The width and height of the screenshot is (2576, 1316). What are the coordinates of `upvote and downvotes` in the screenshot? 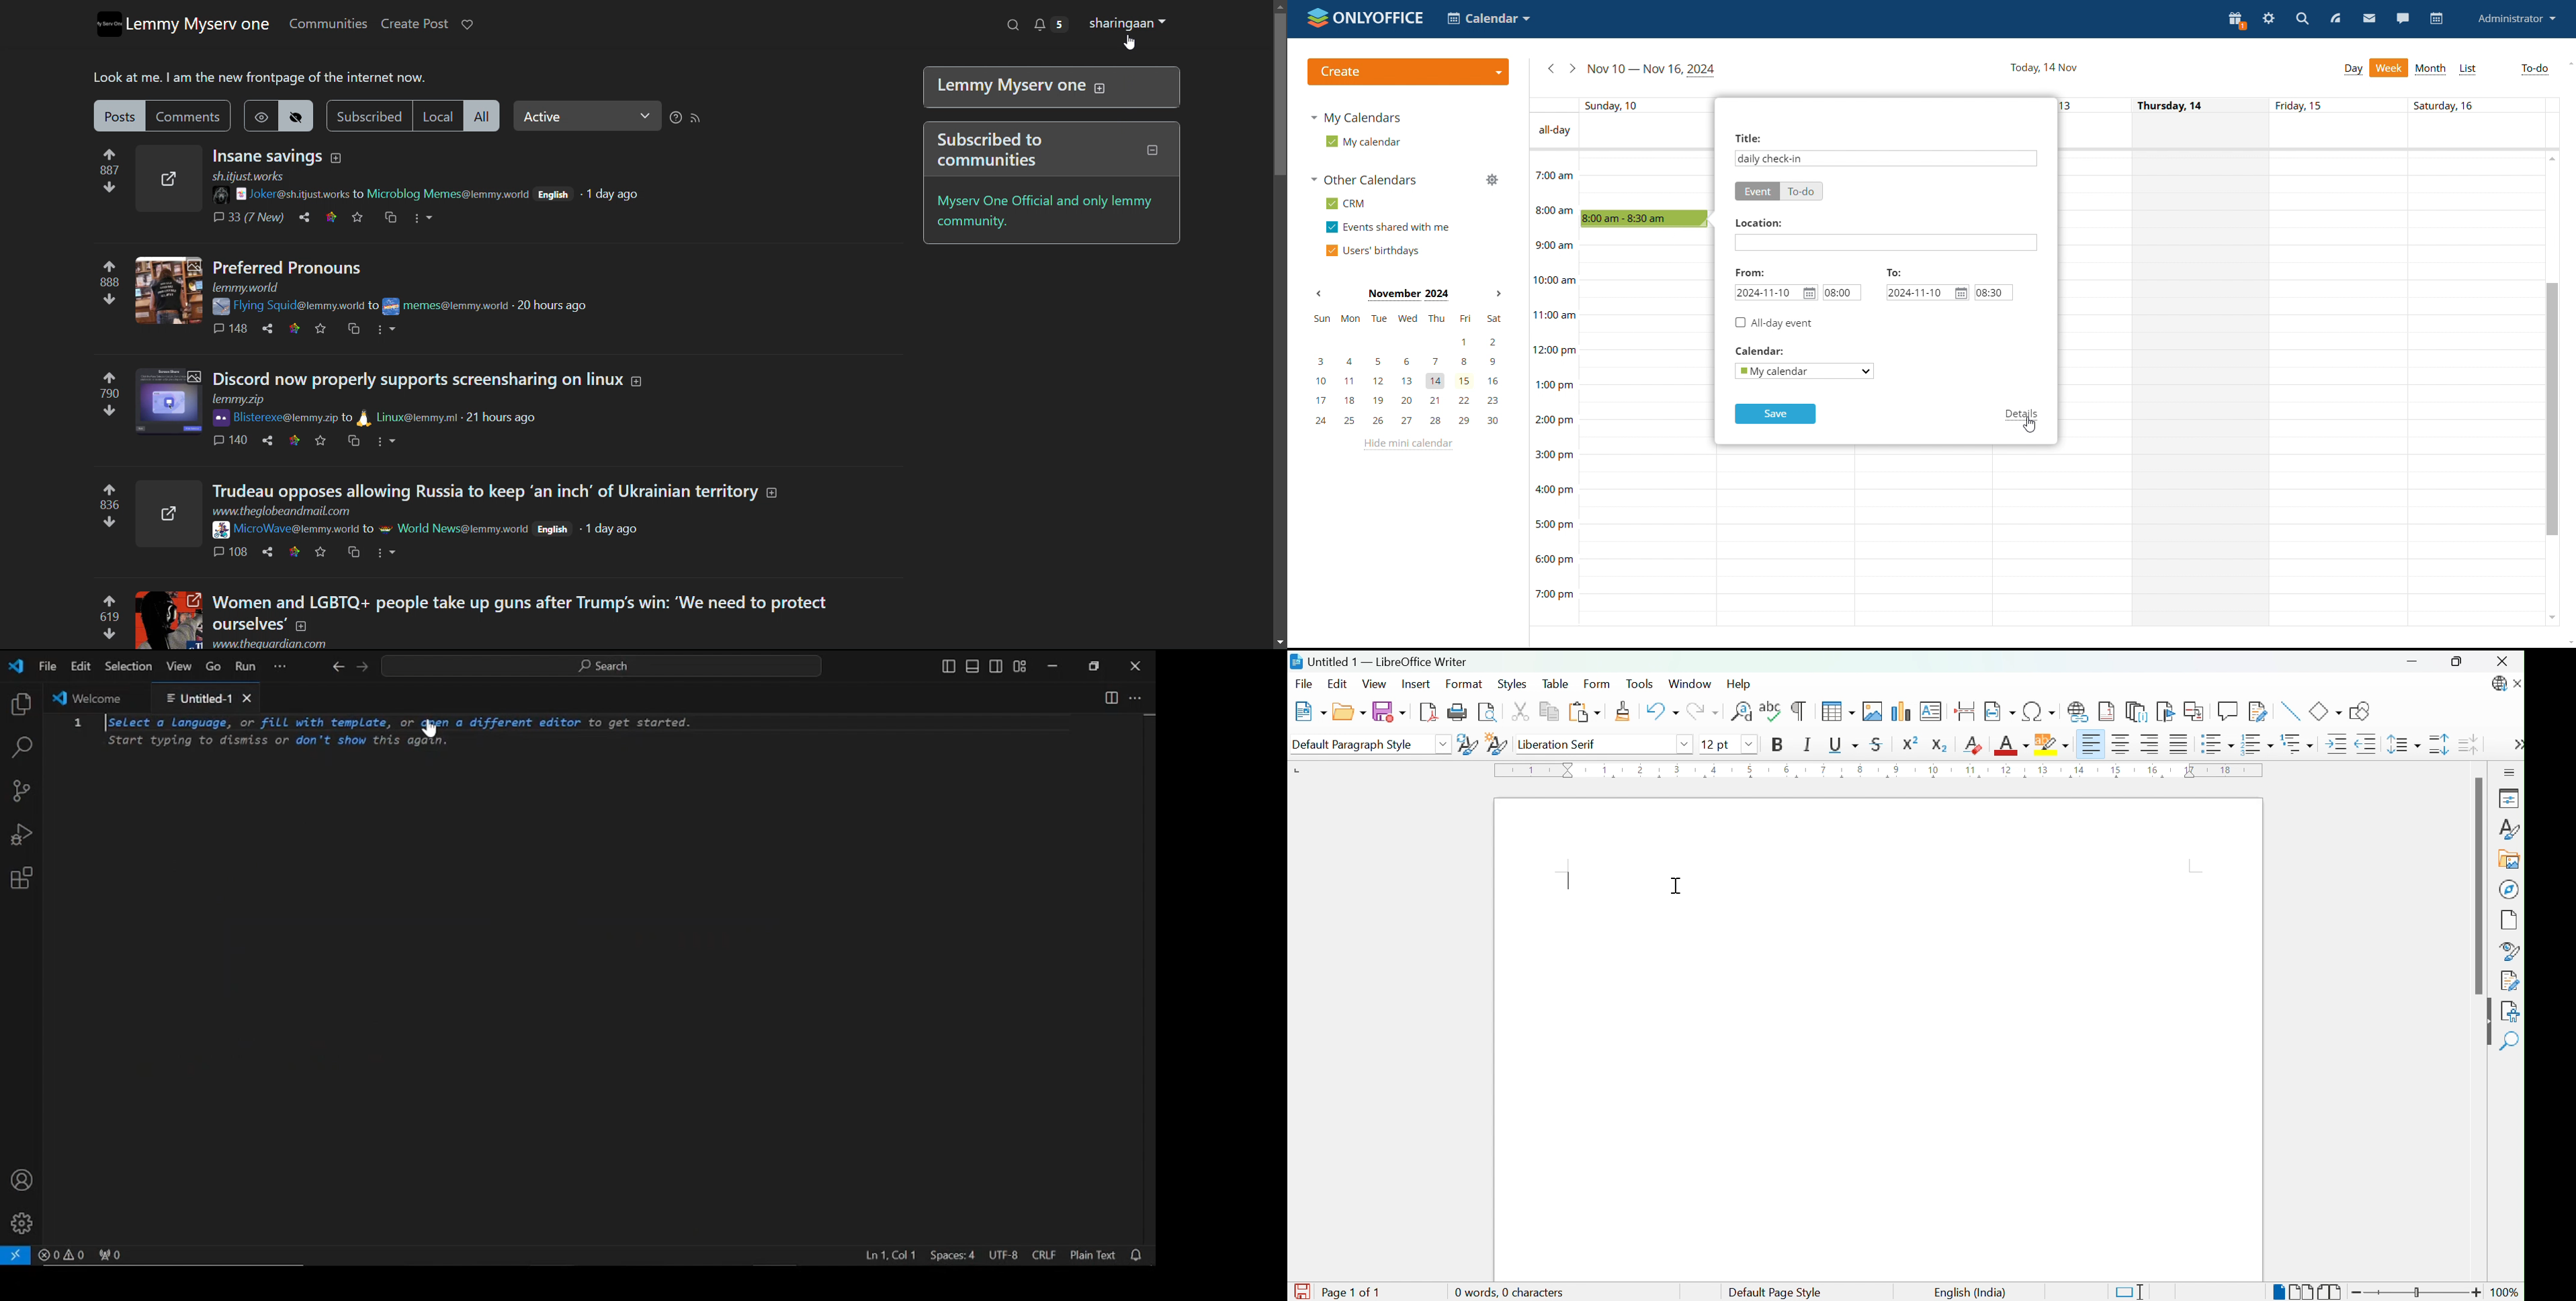 It's located at (108, 616).